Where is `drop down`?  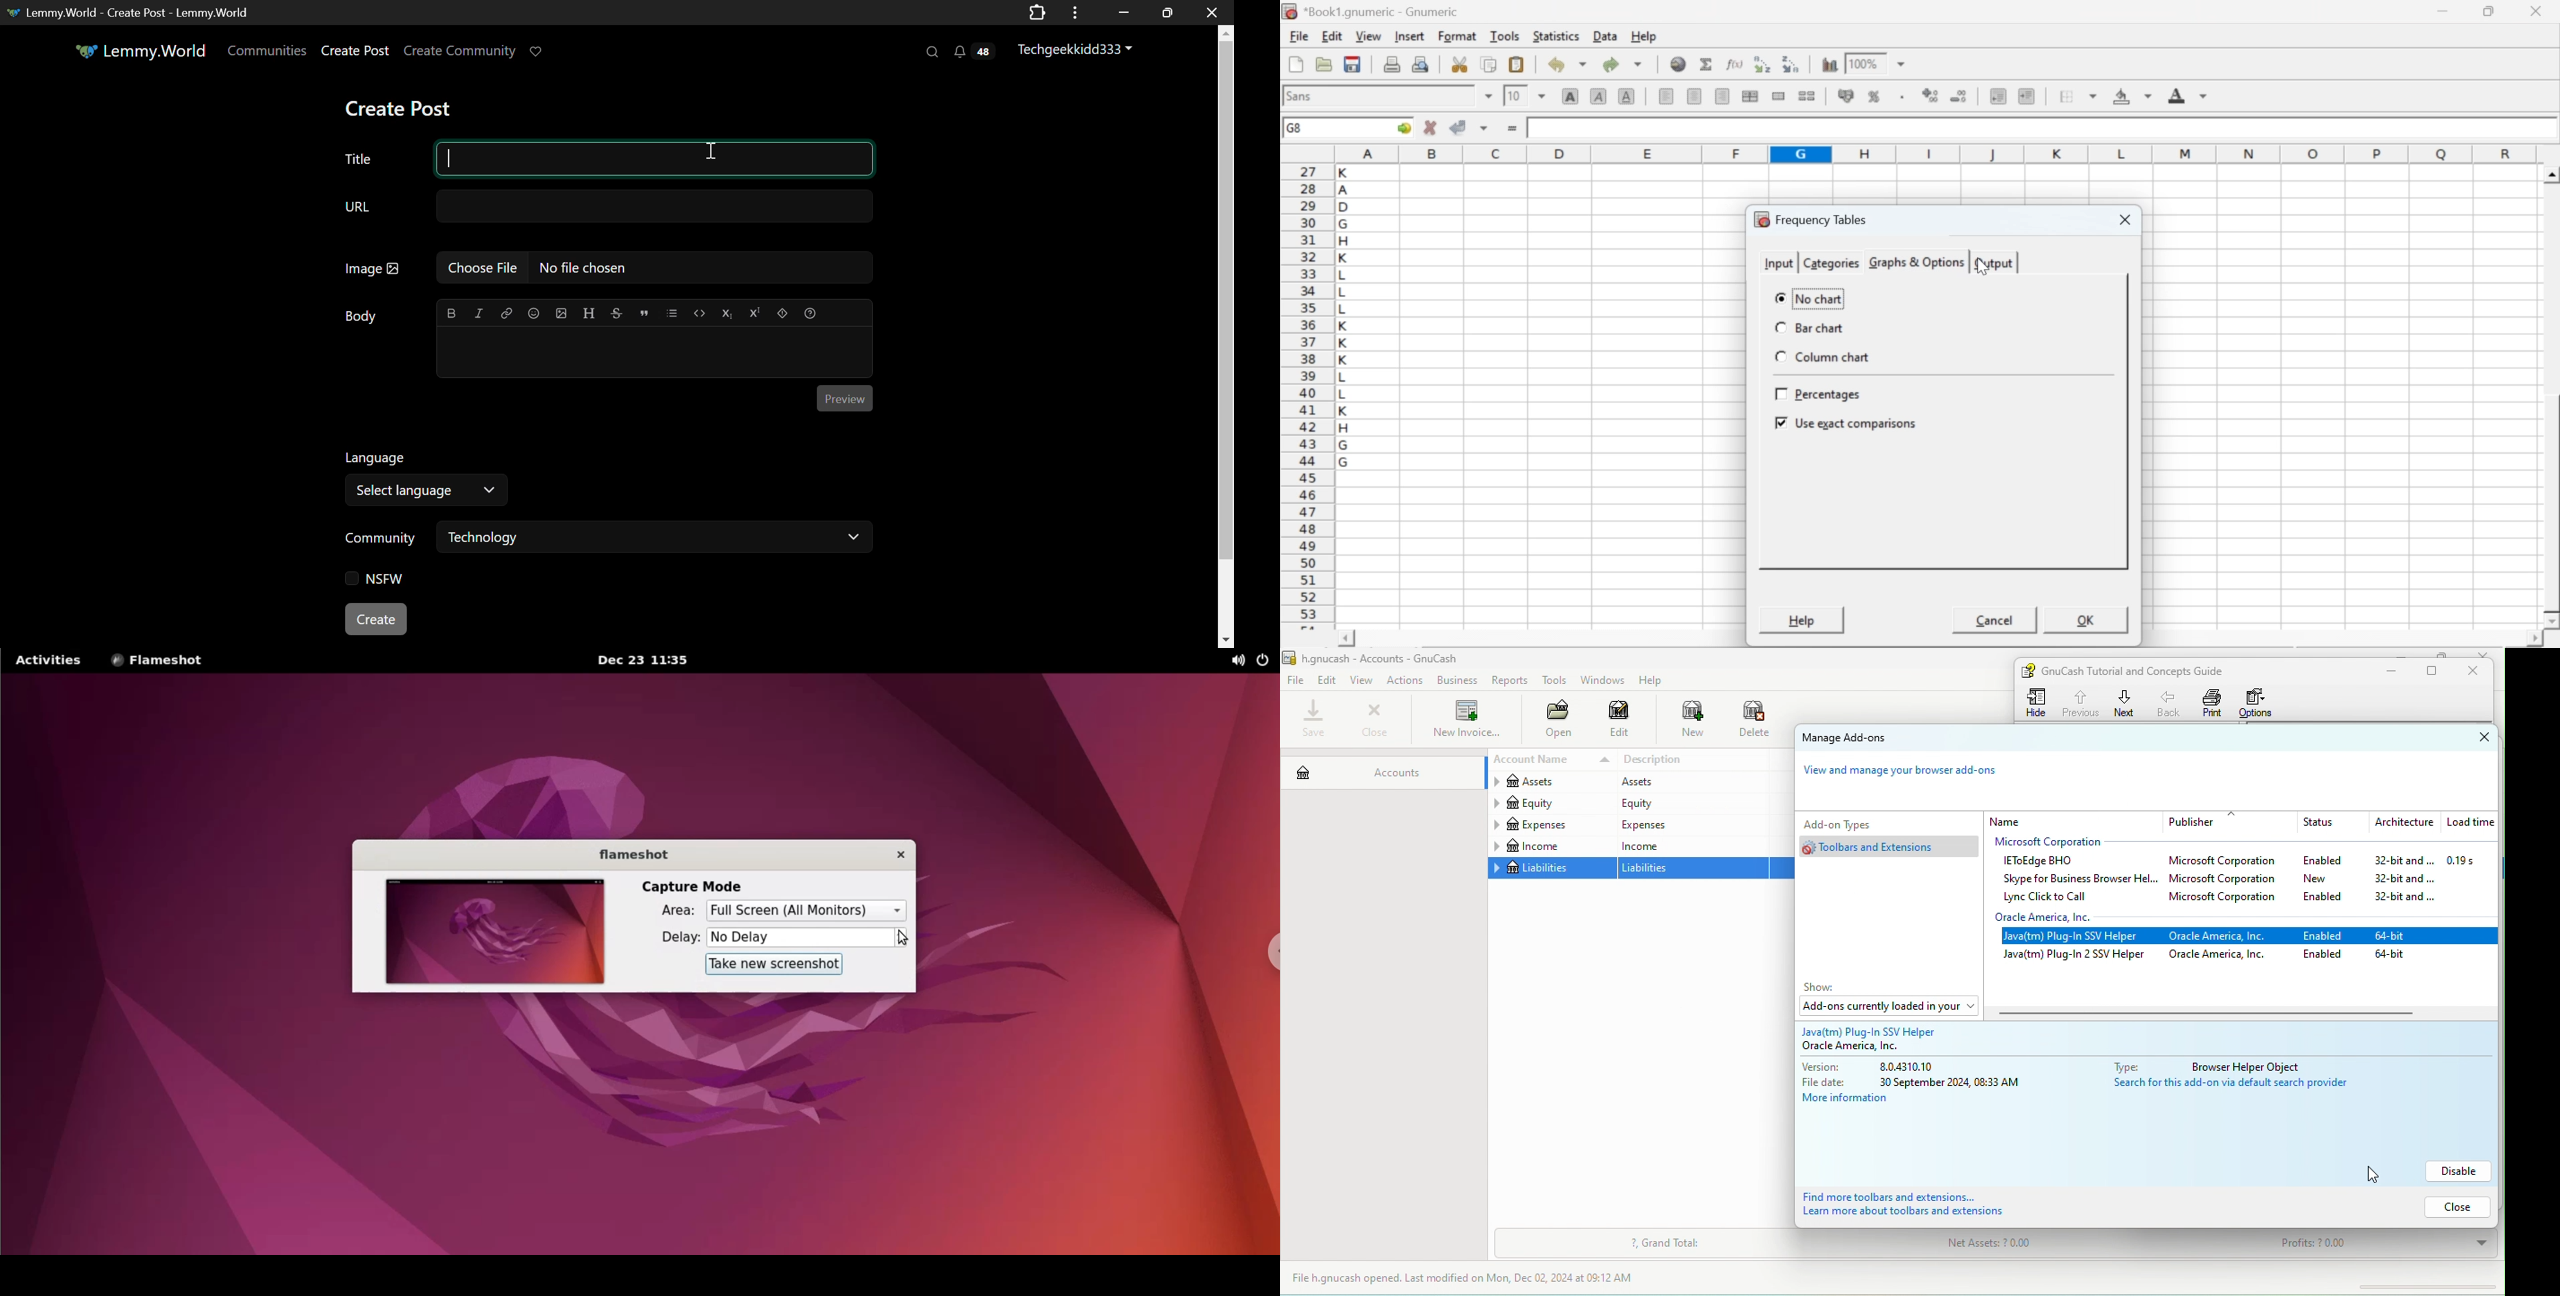
drop down is located at coordinates (1542, 95).